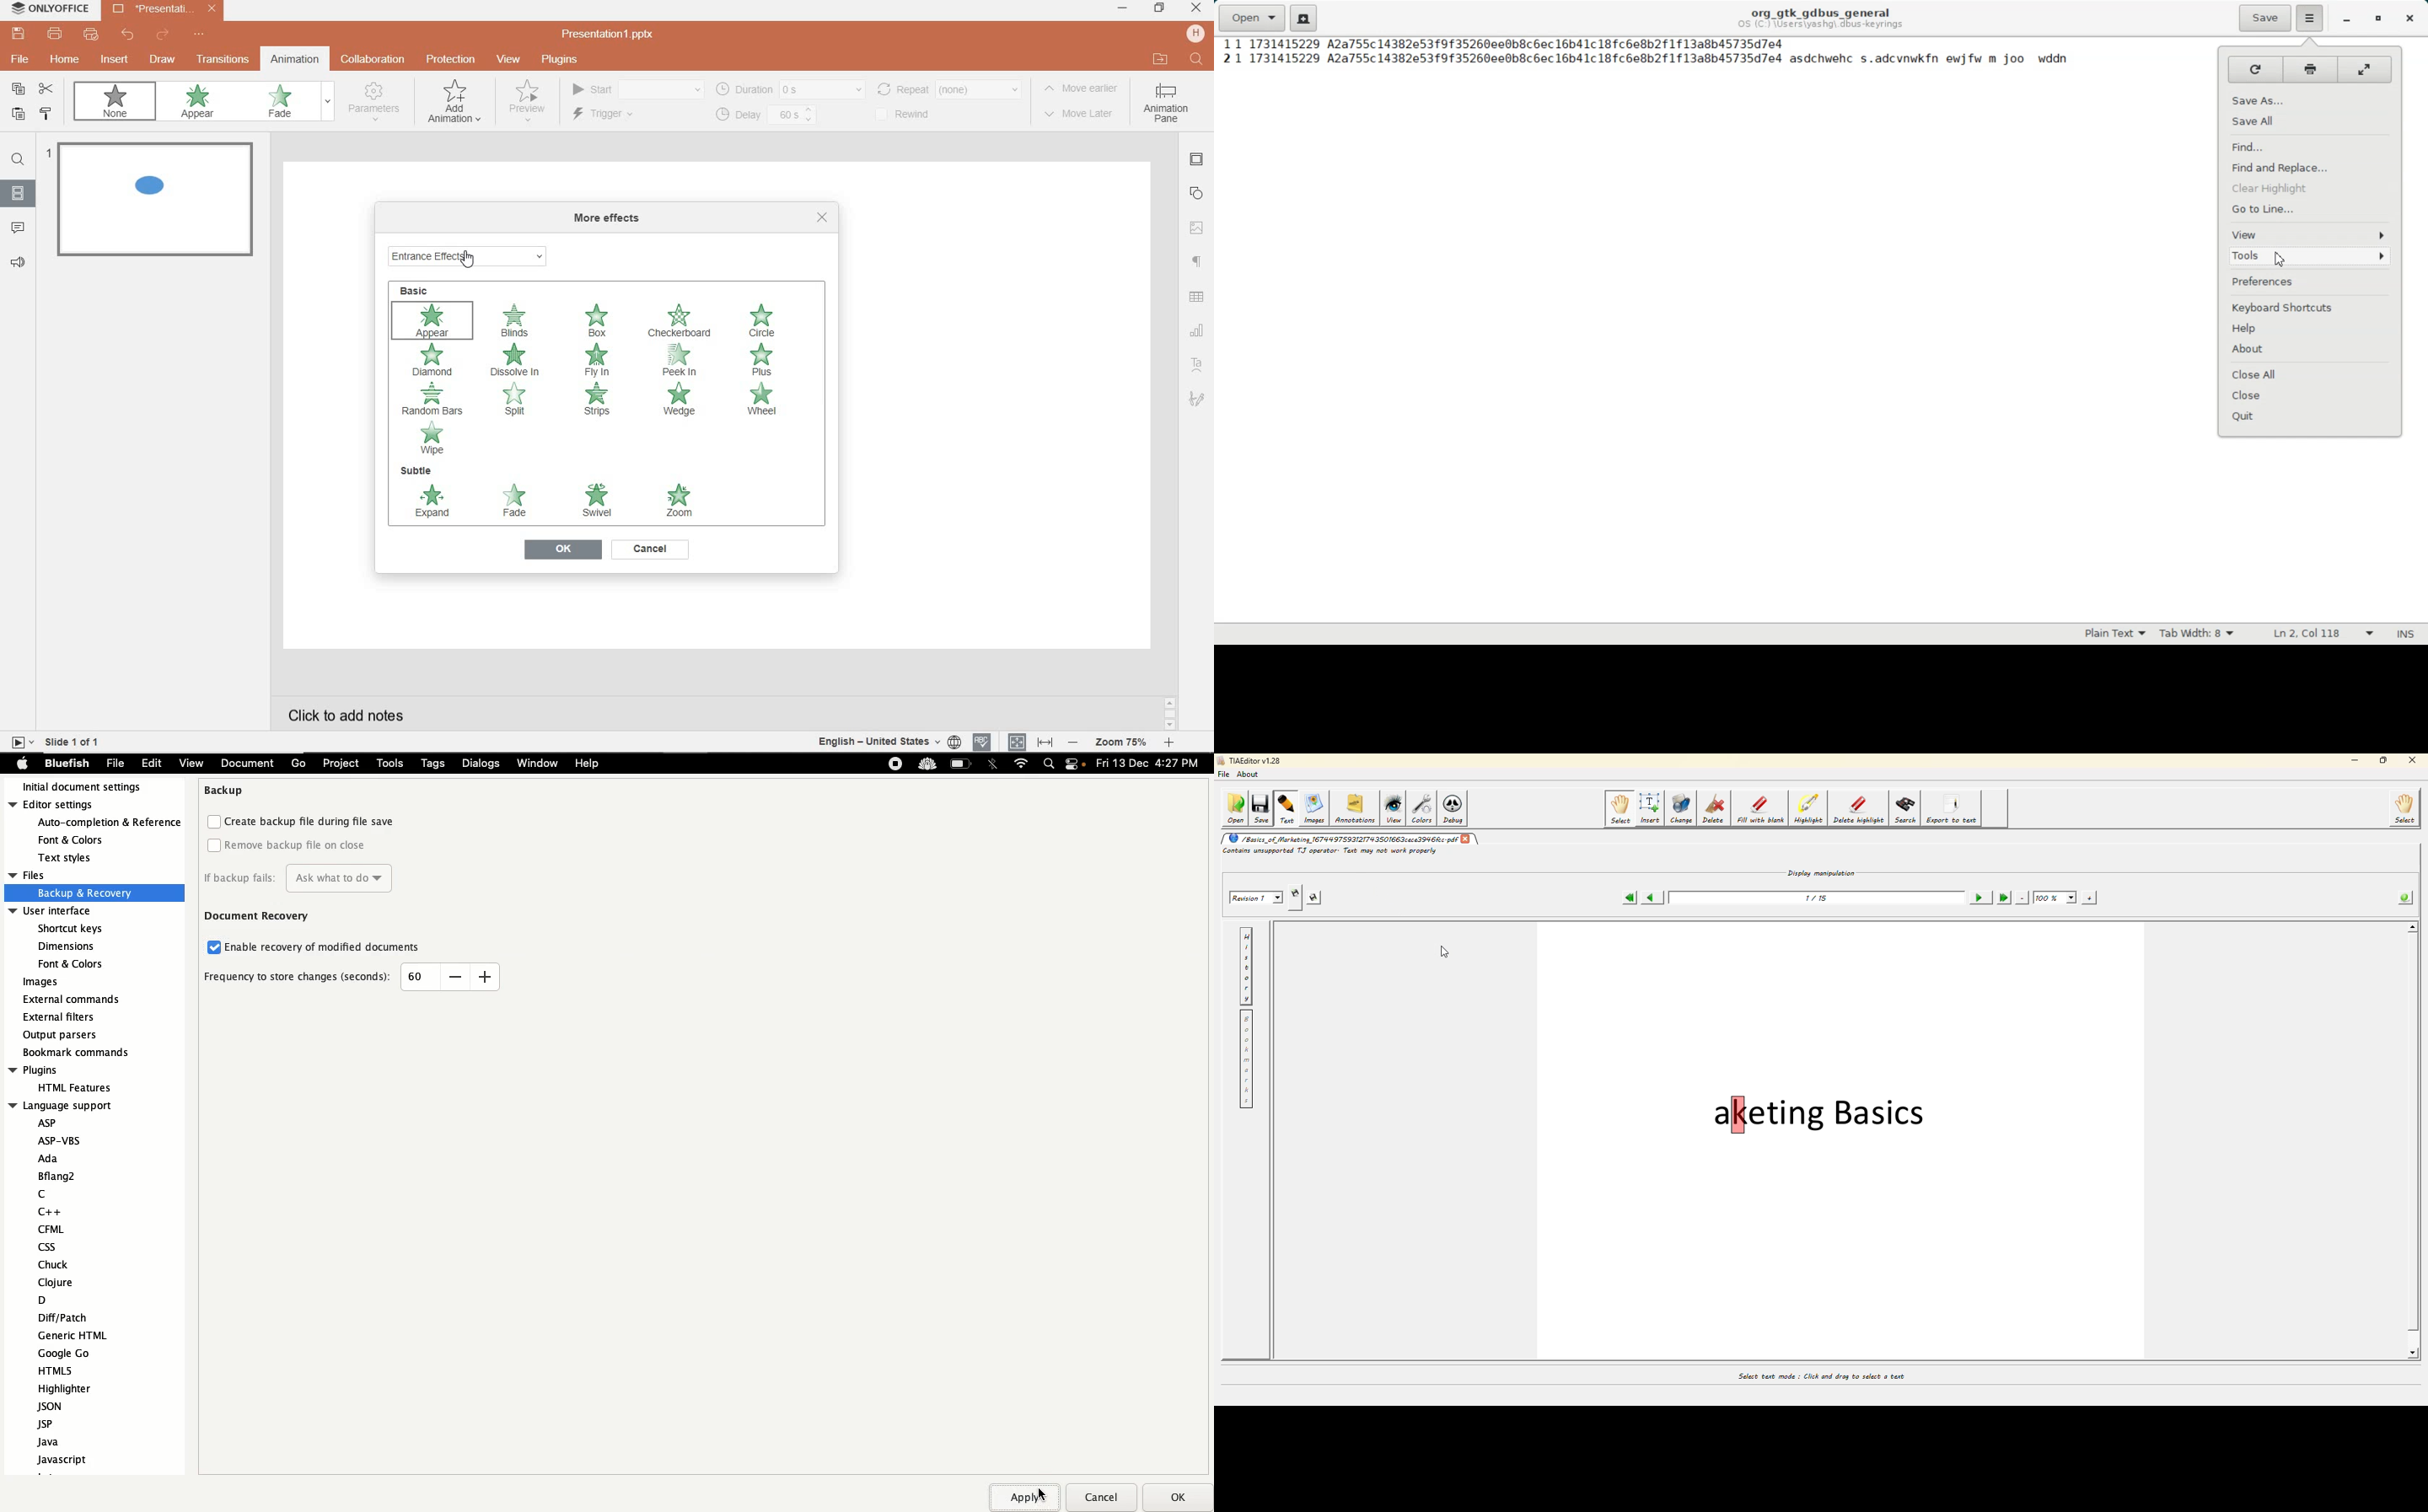  I want to click on Apple logo, so click(19, 764).